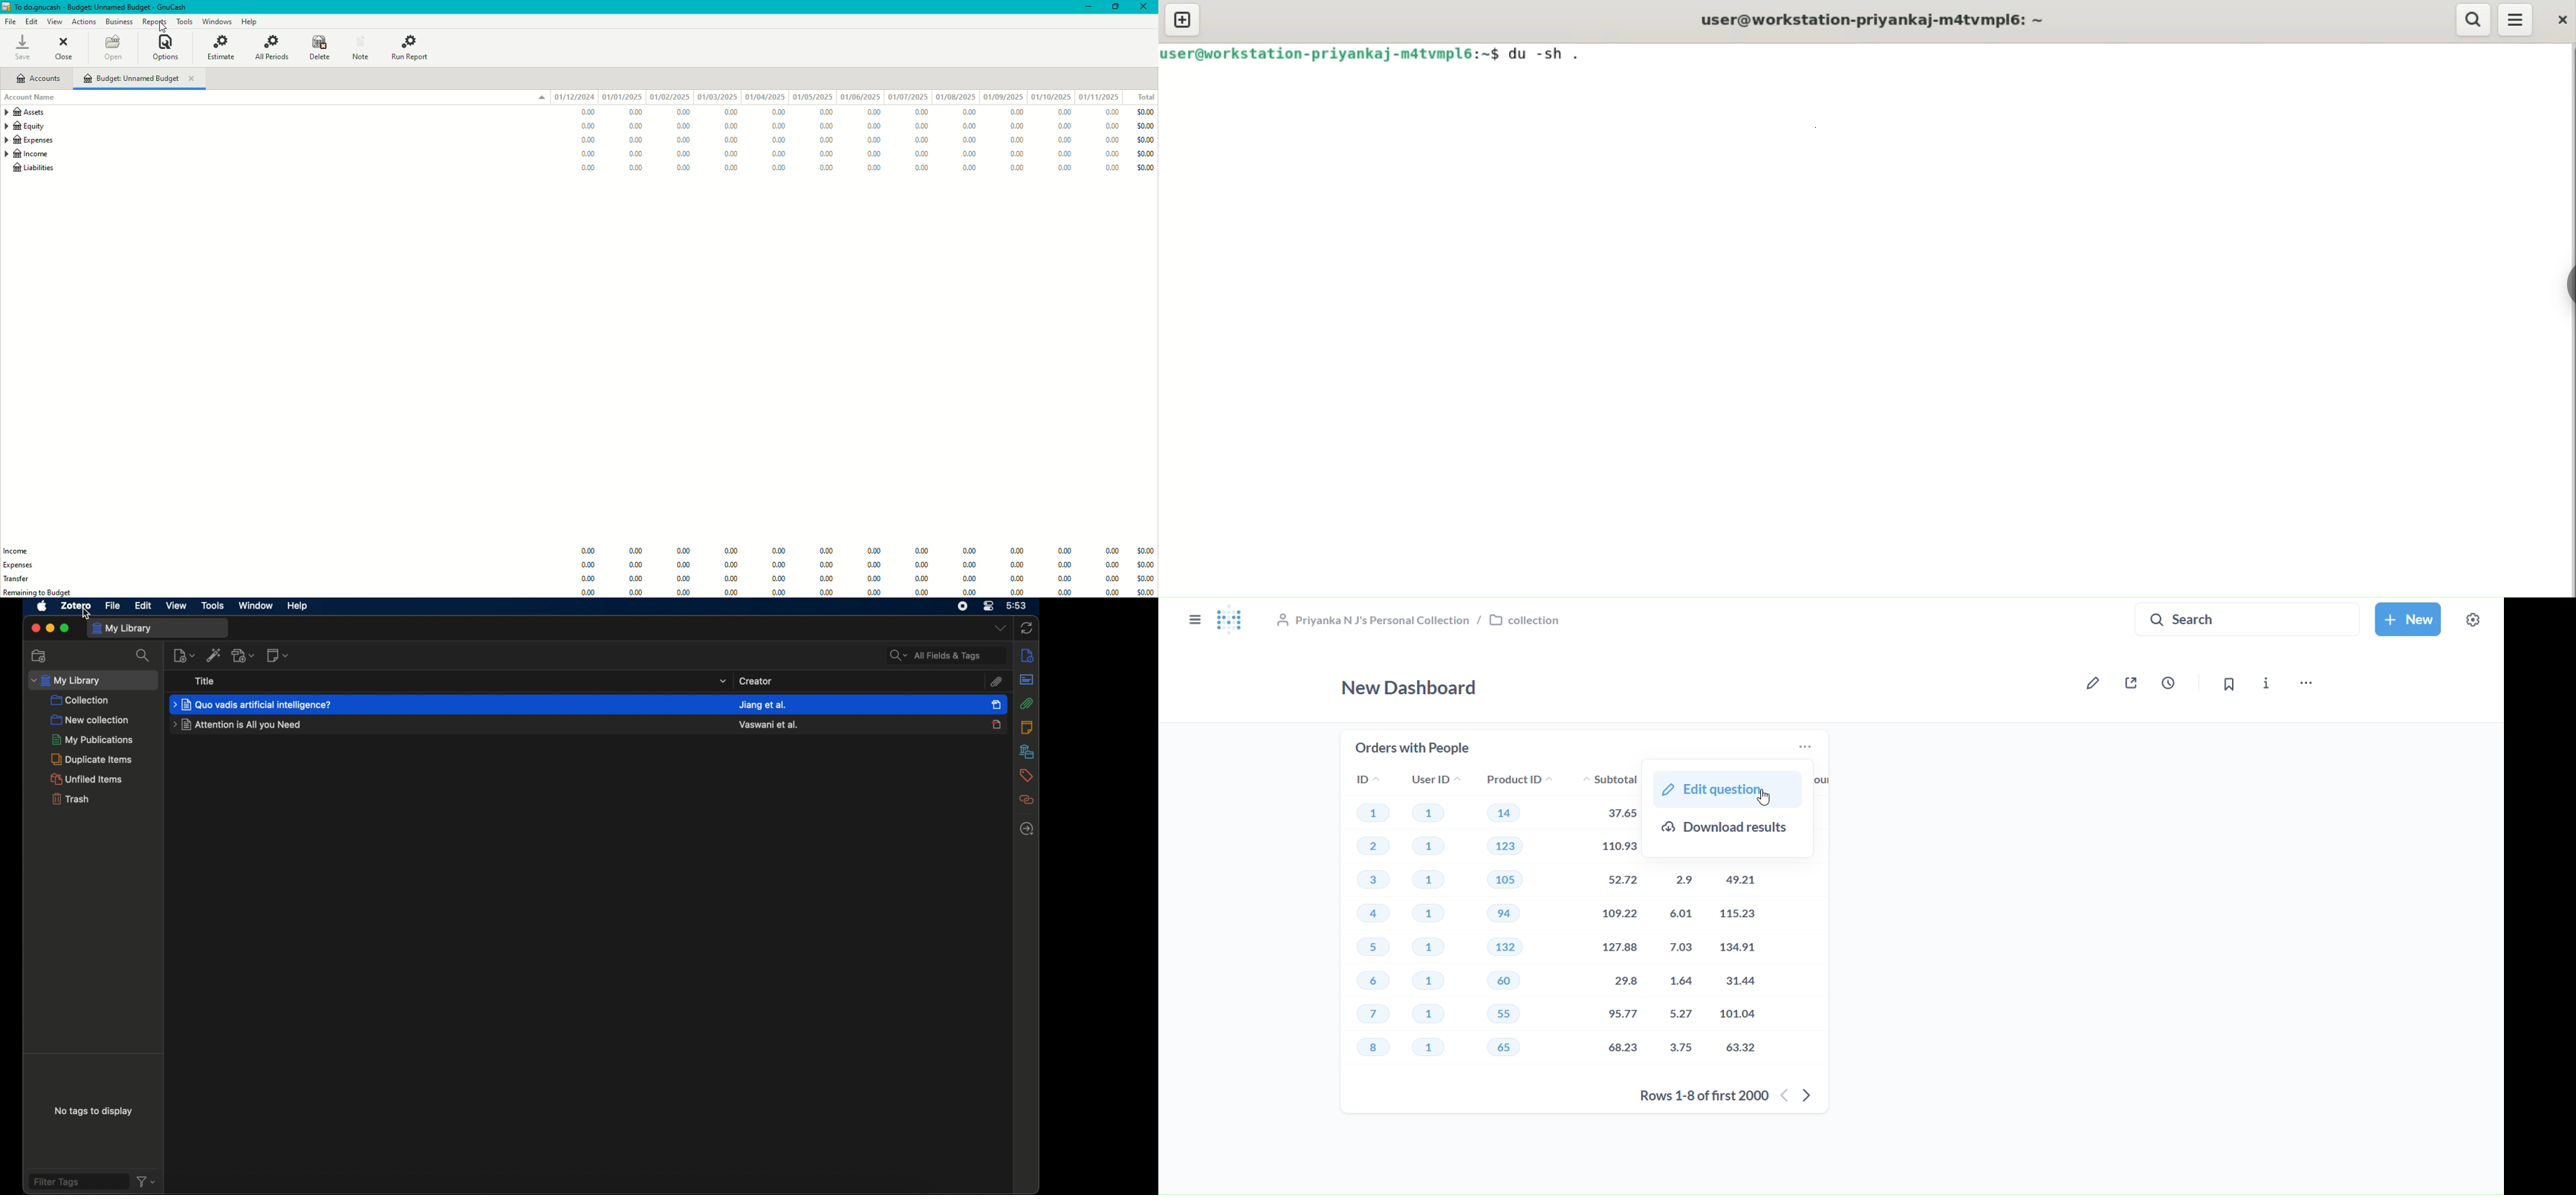  Describe the element at coordinates (730, 154) in the screenshot. I see `0.00` at that location.